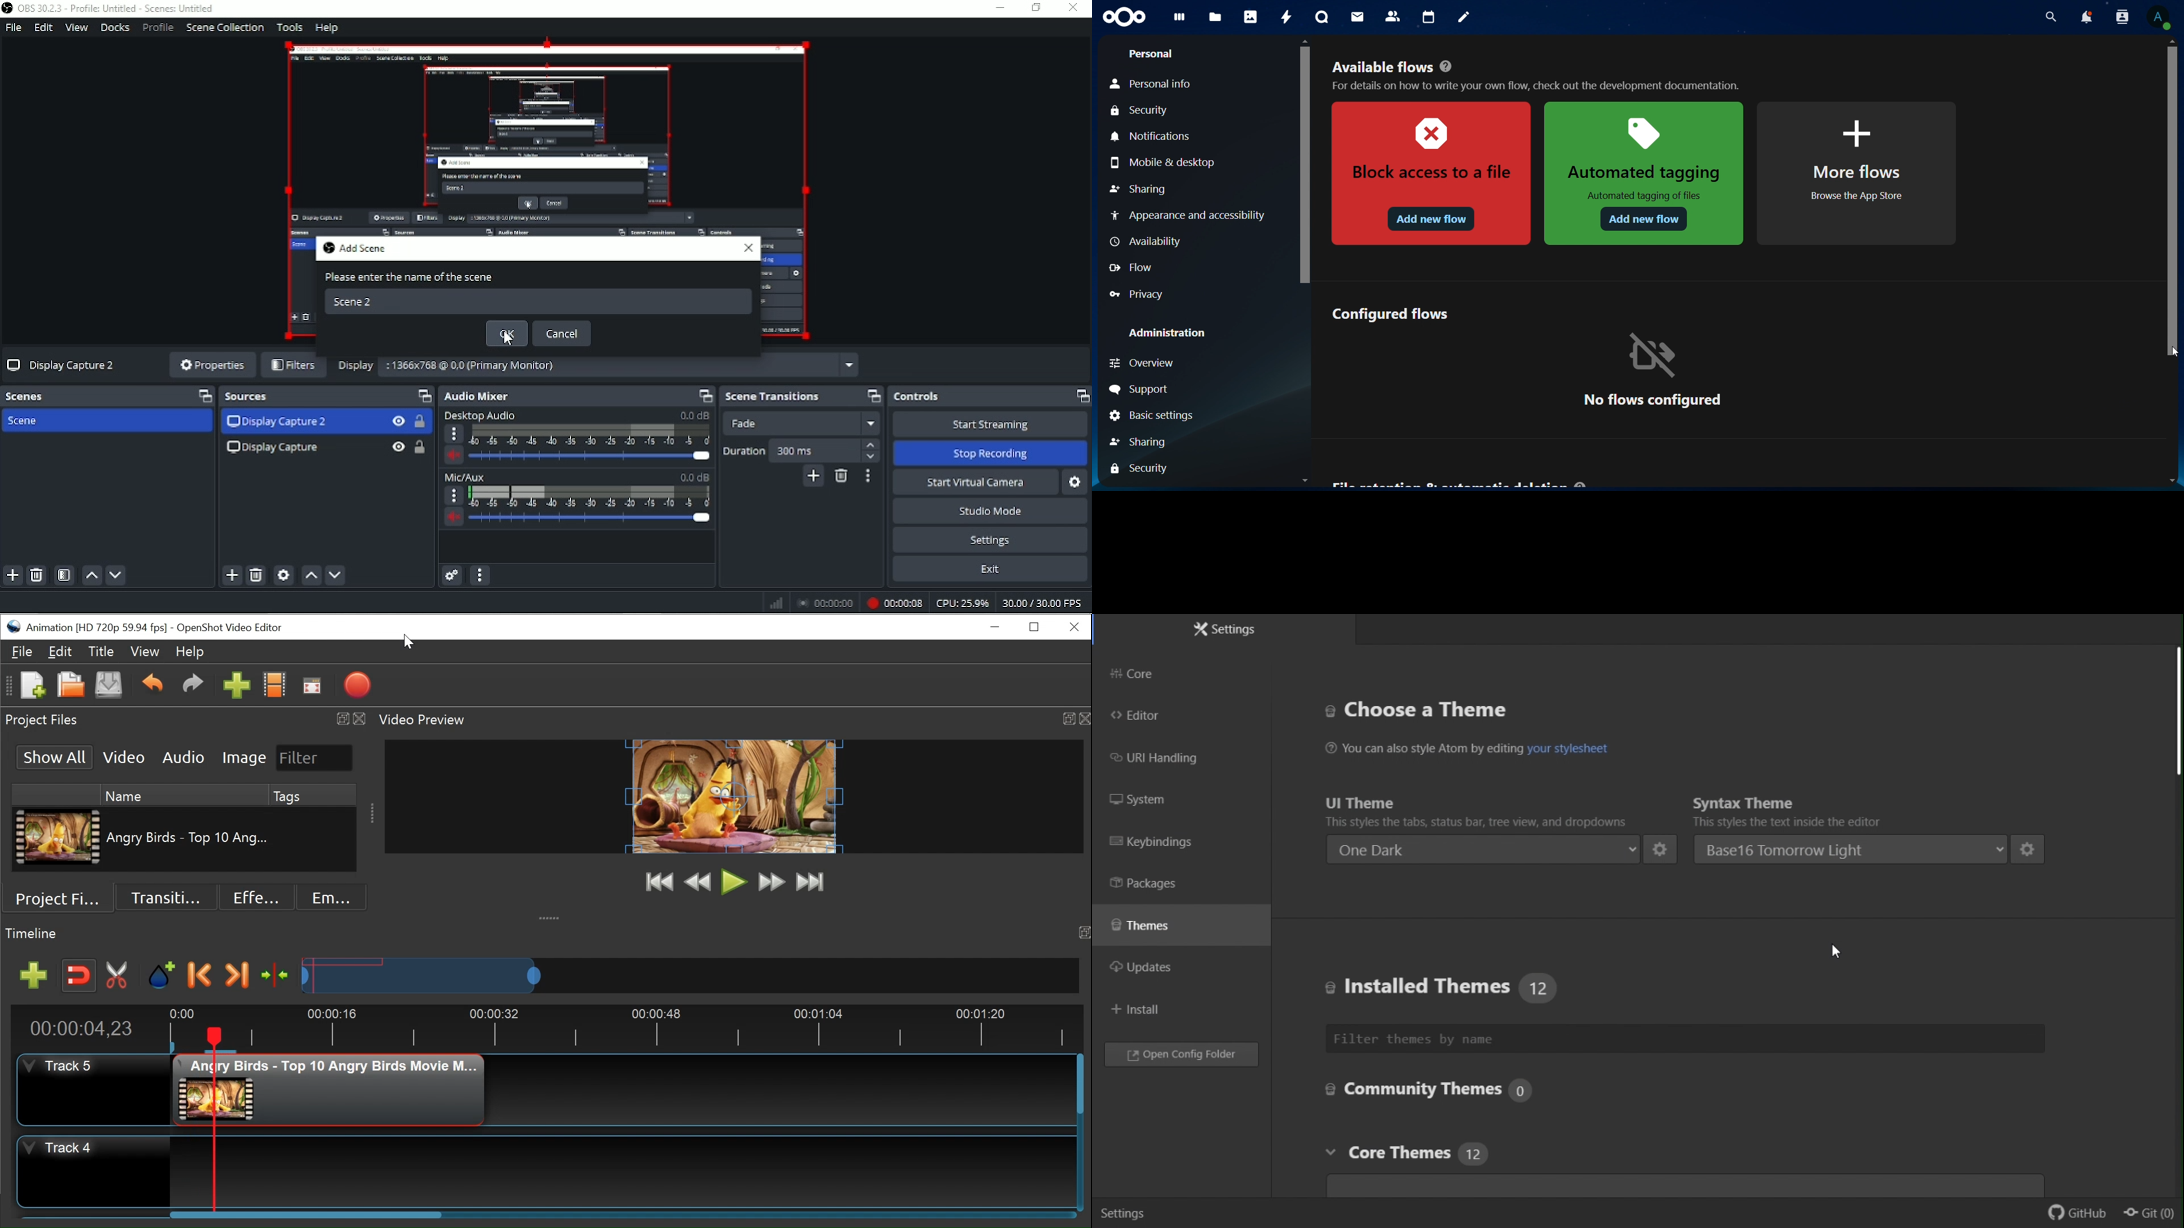  I want to click on Move scene up, so click(91, 575).